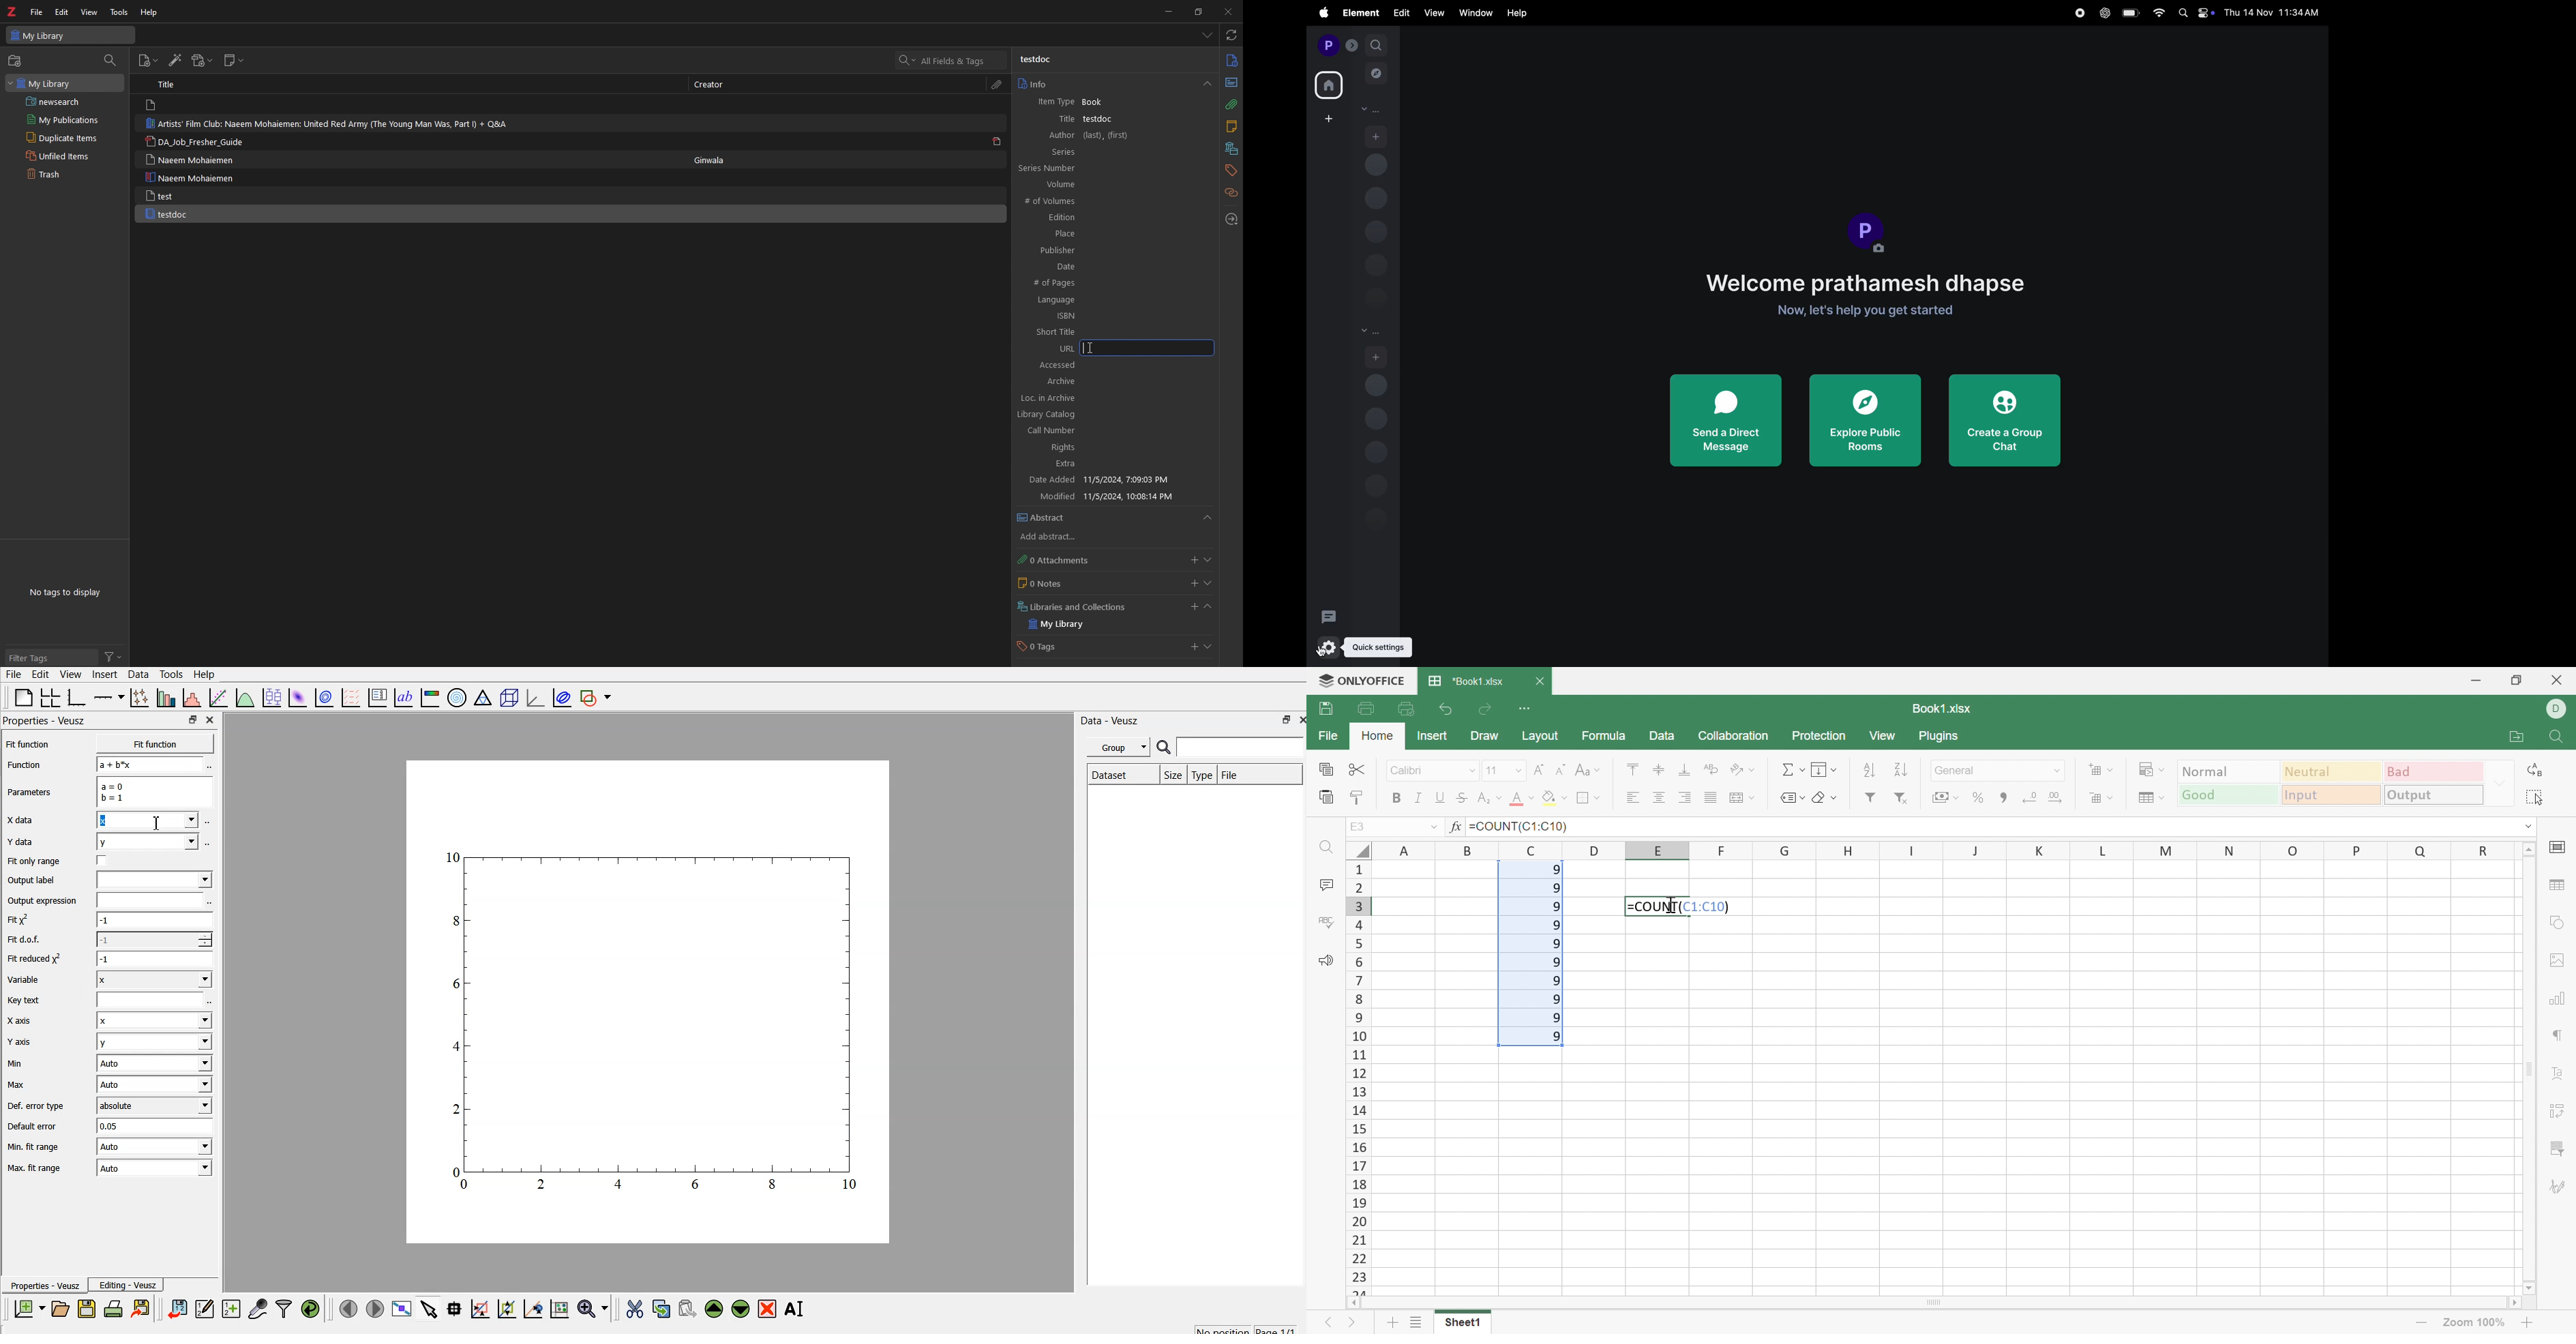 This screenshot has width=2576, height=1344. Describe the element at coordinates (2231, 796) in the screenshot. I see `Good` at that location.